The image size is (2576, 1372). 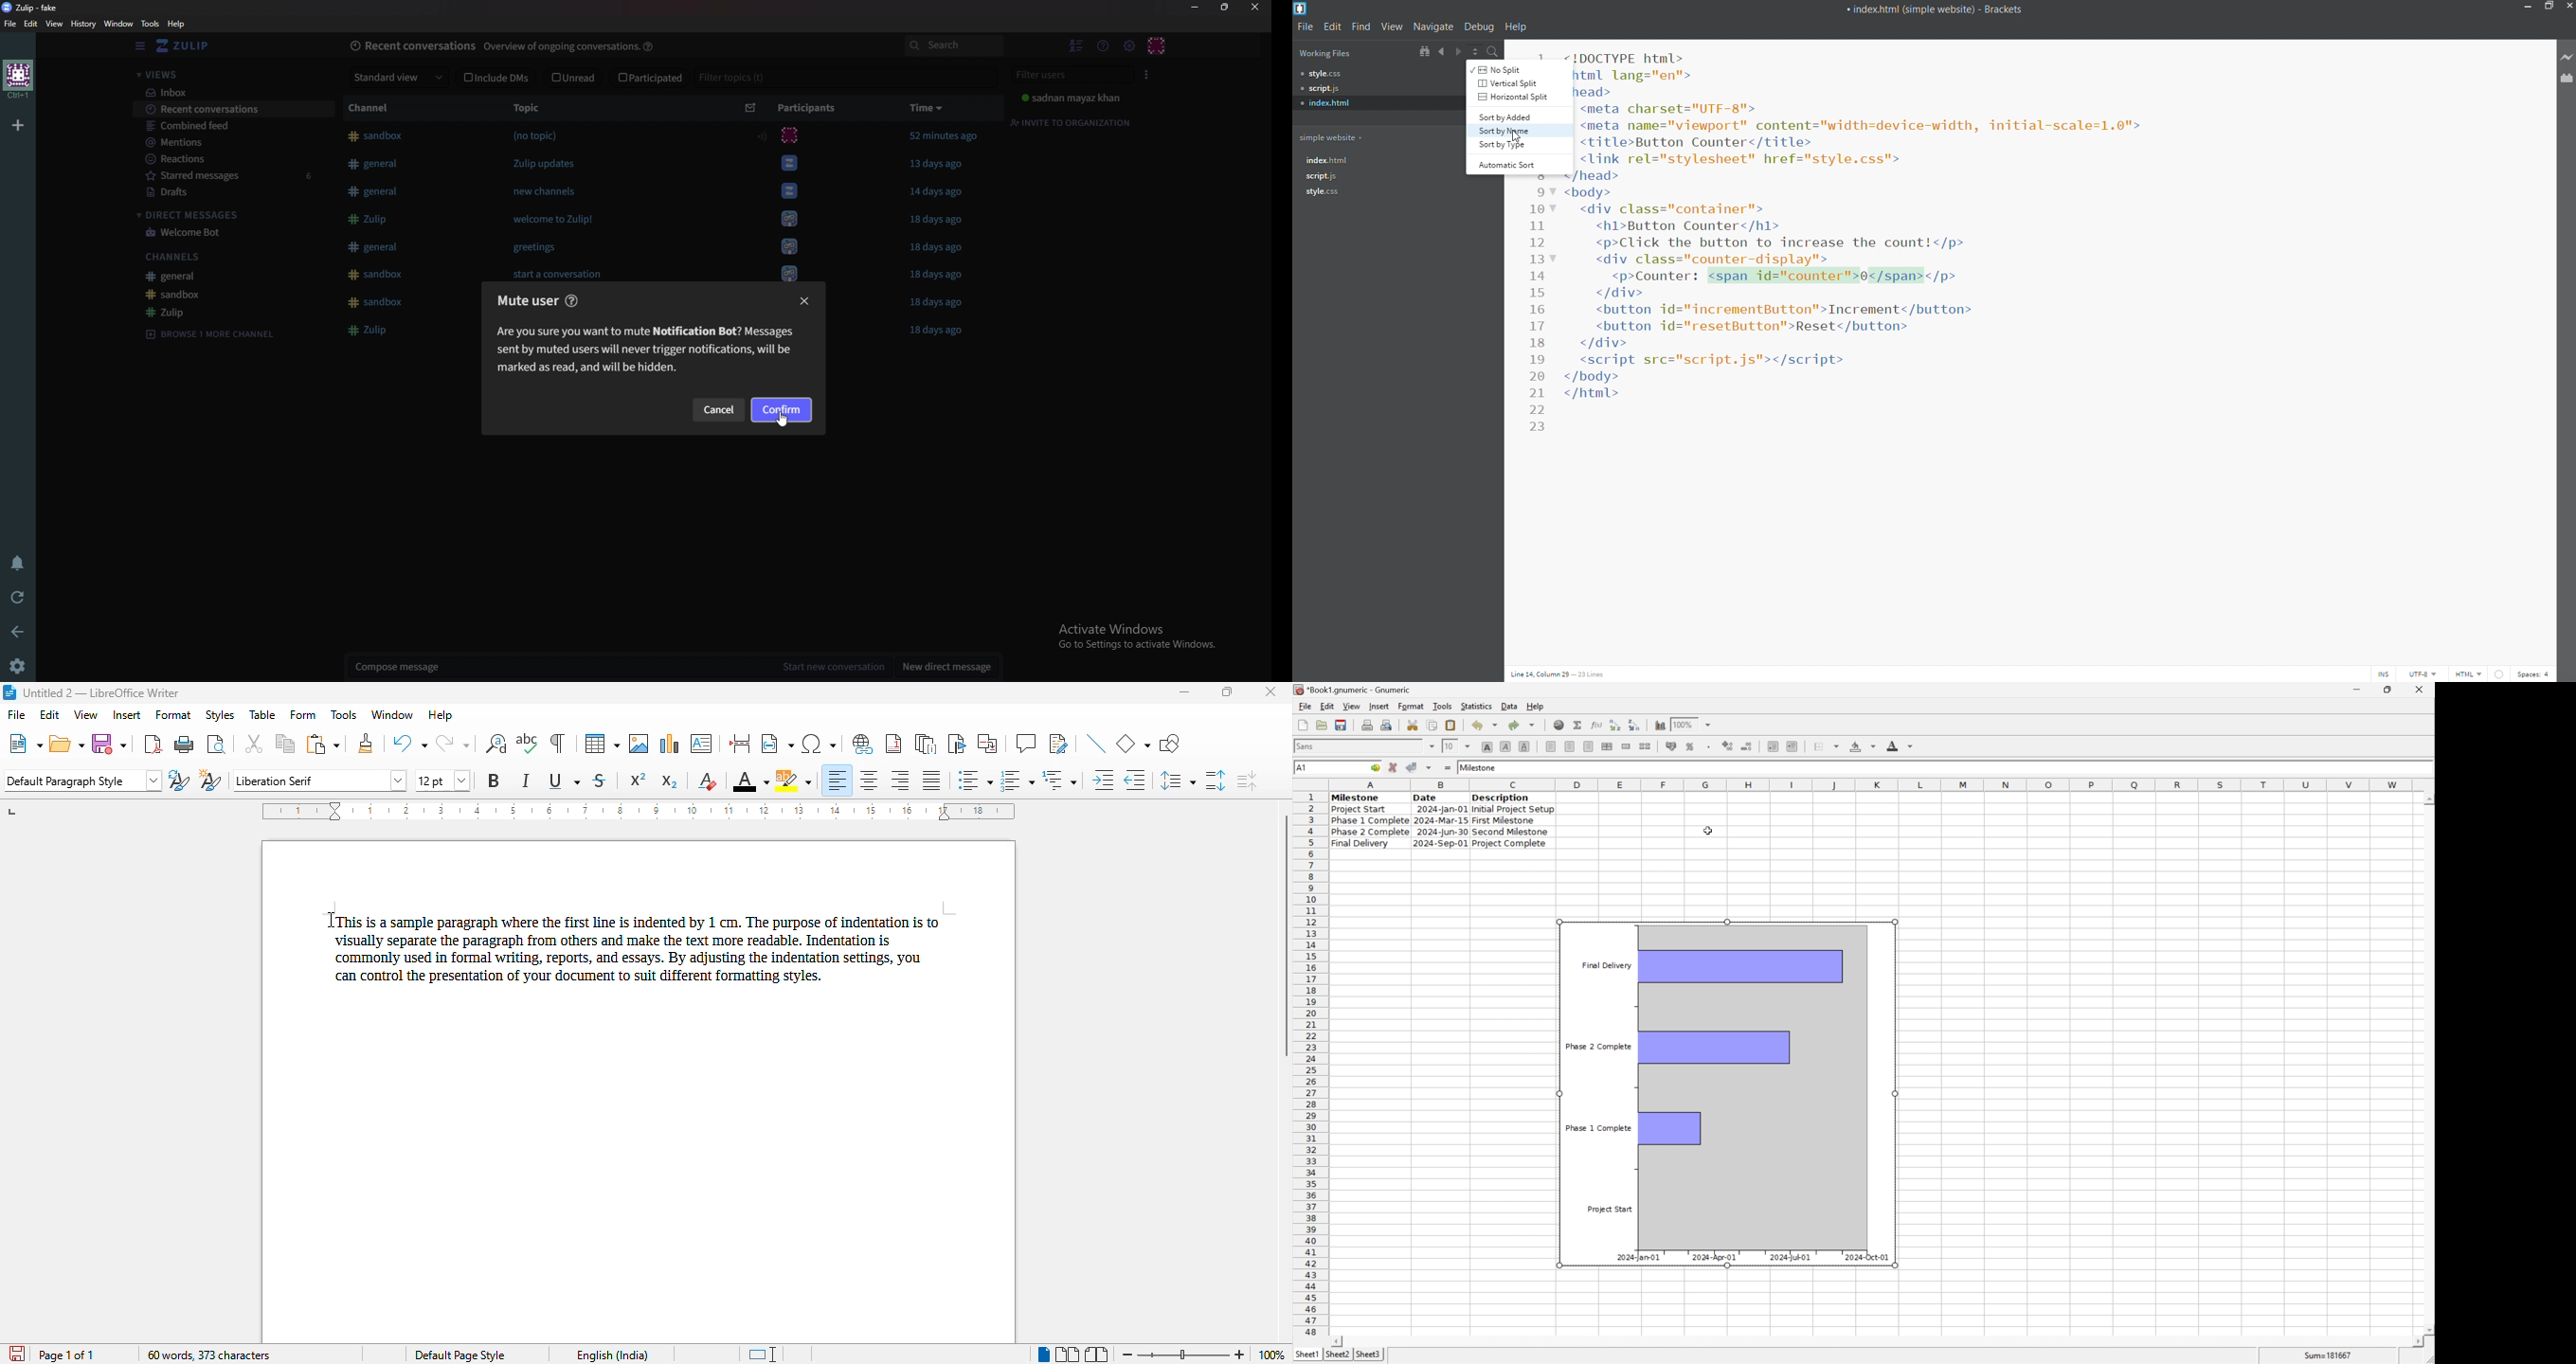 I want to click on Unread, so click(x=574, y=78).